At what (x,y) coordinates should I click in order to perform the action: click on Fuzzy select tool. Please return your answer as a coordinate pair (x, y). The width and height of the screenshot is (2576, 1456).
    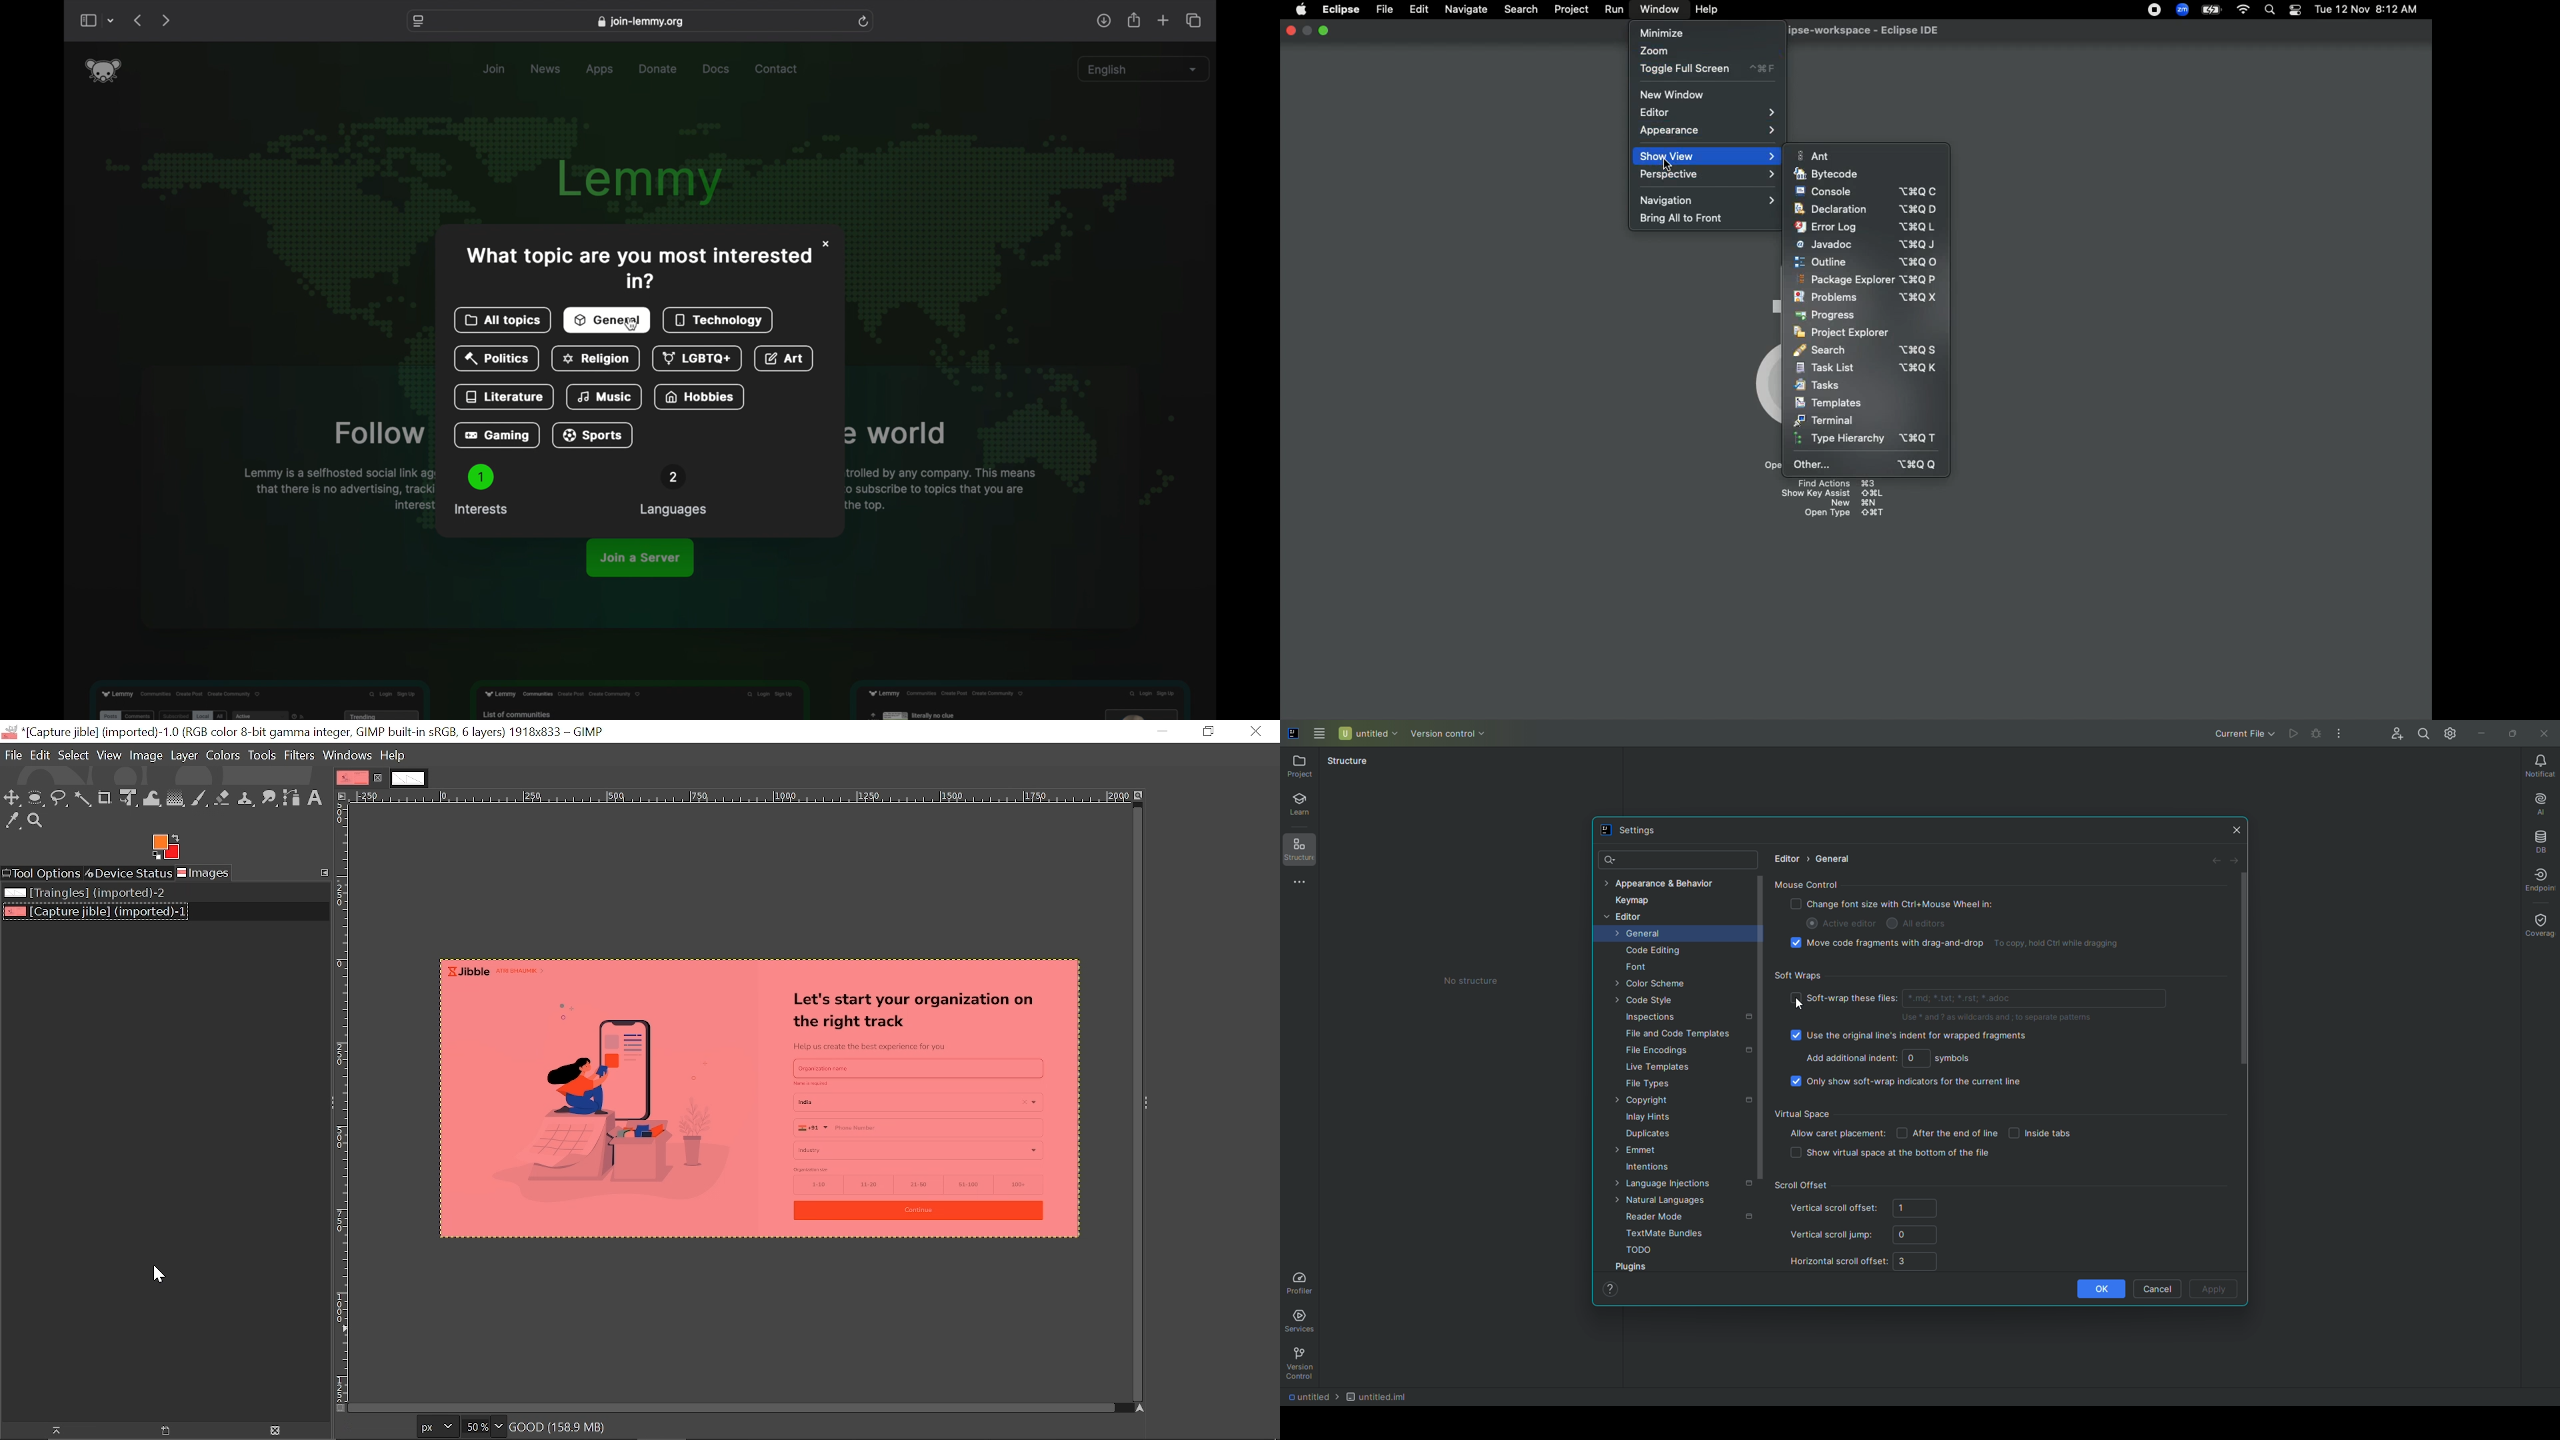
    Looking at the image, I should click on (83, 799).